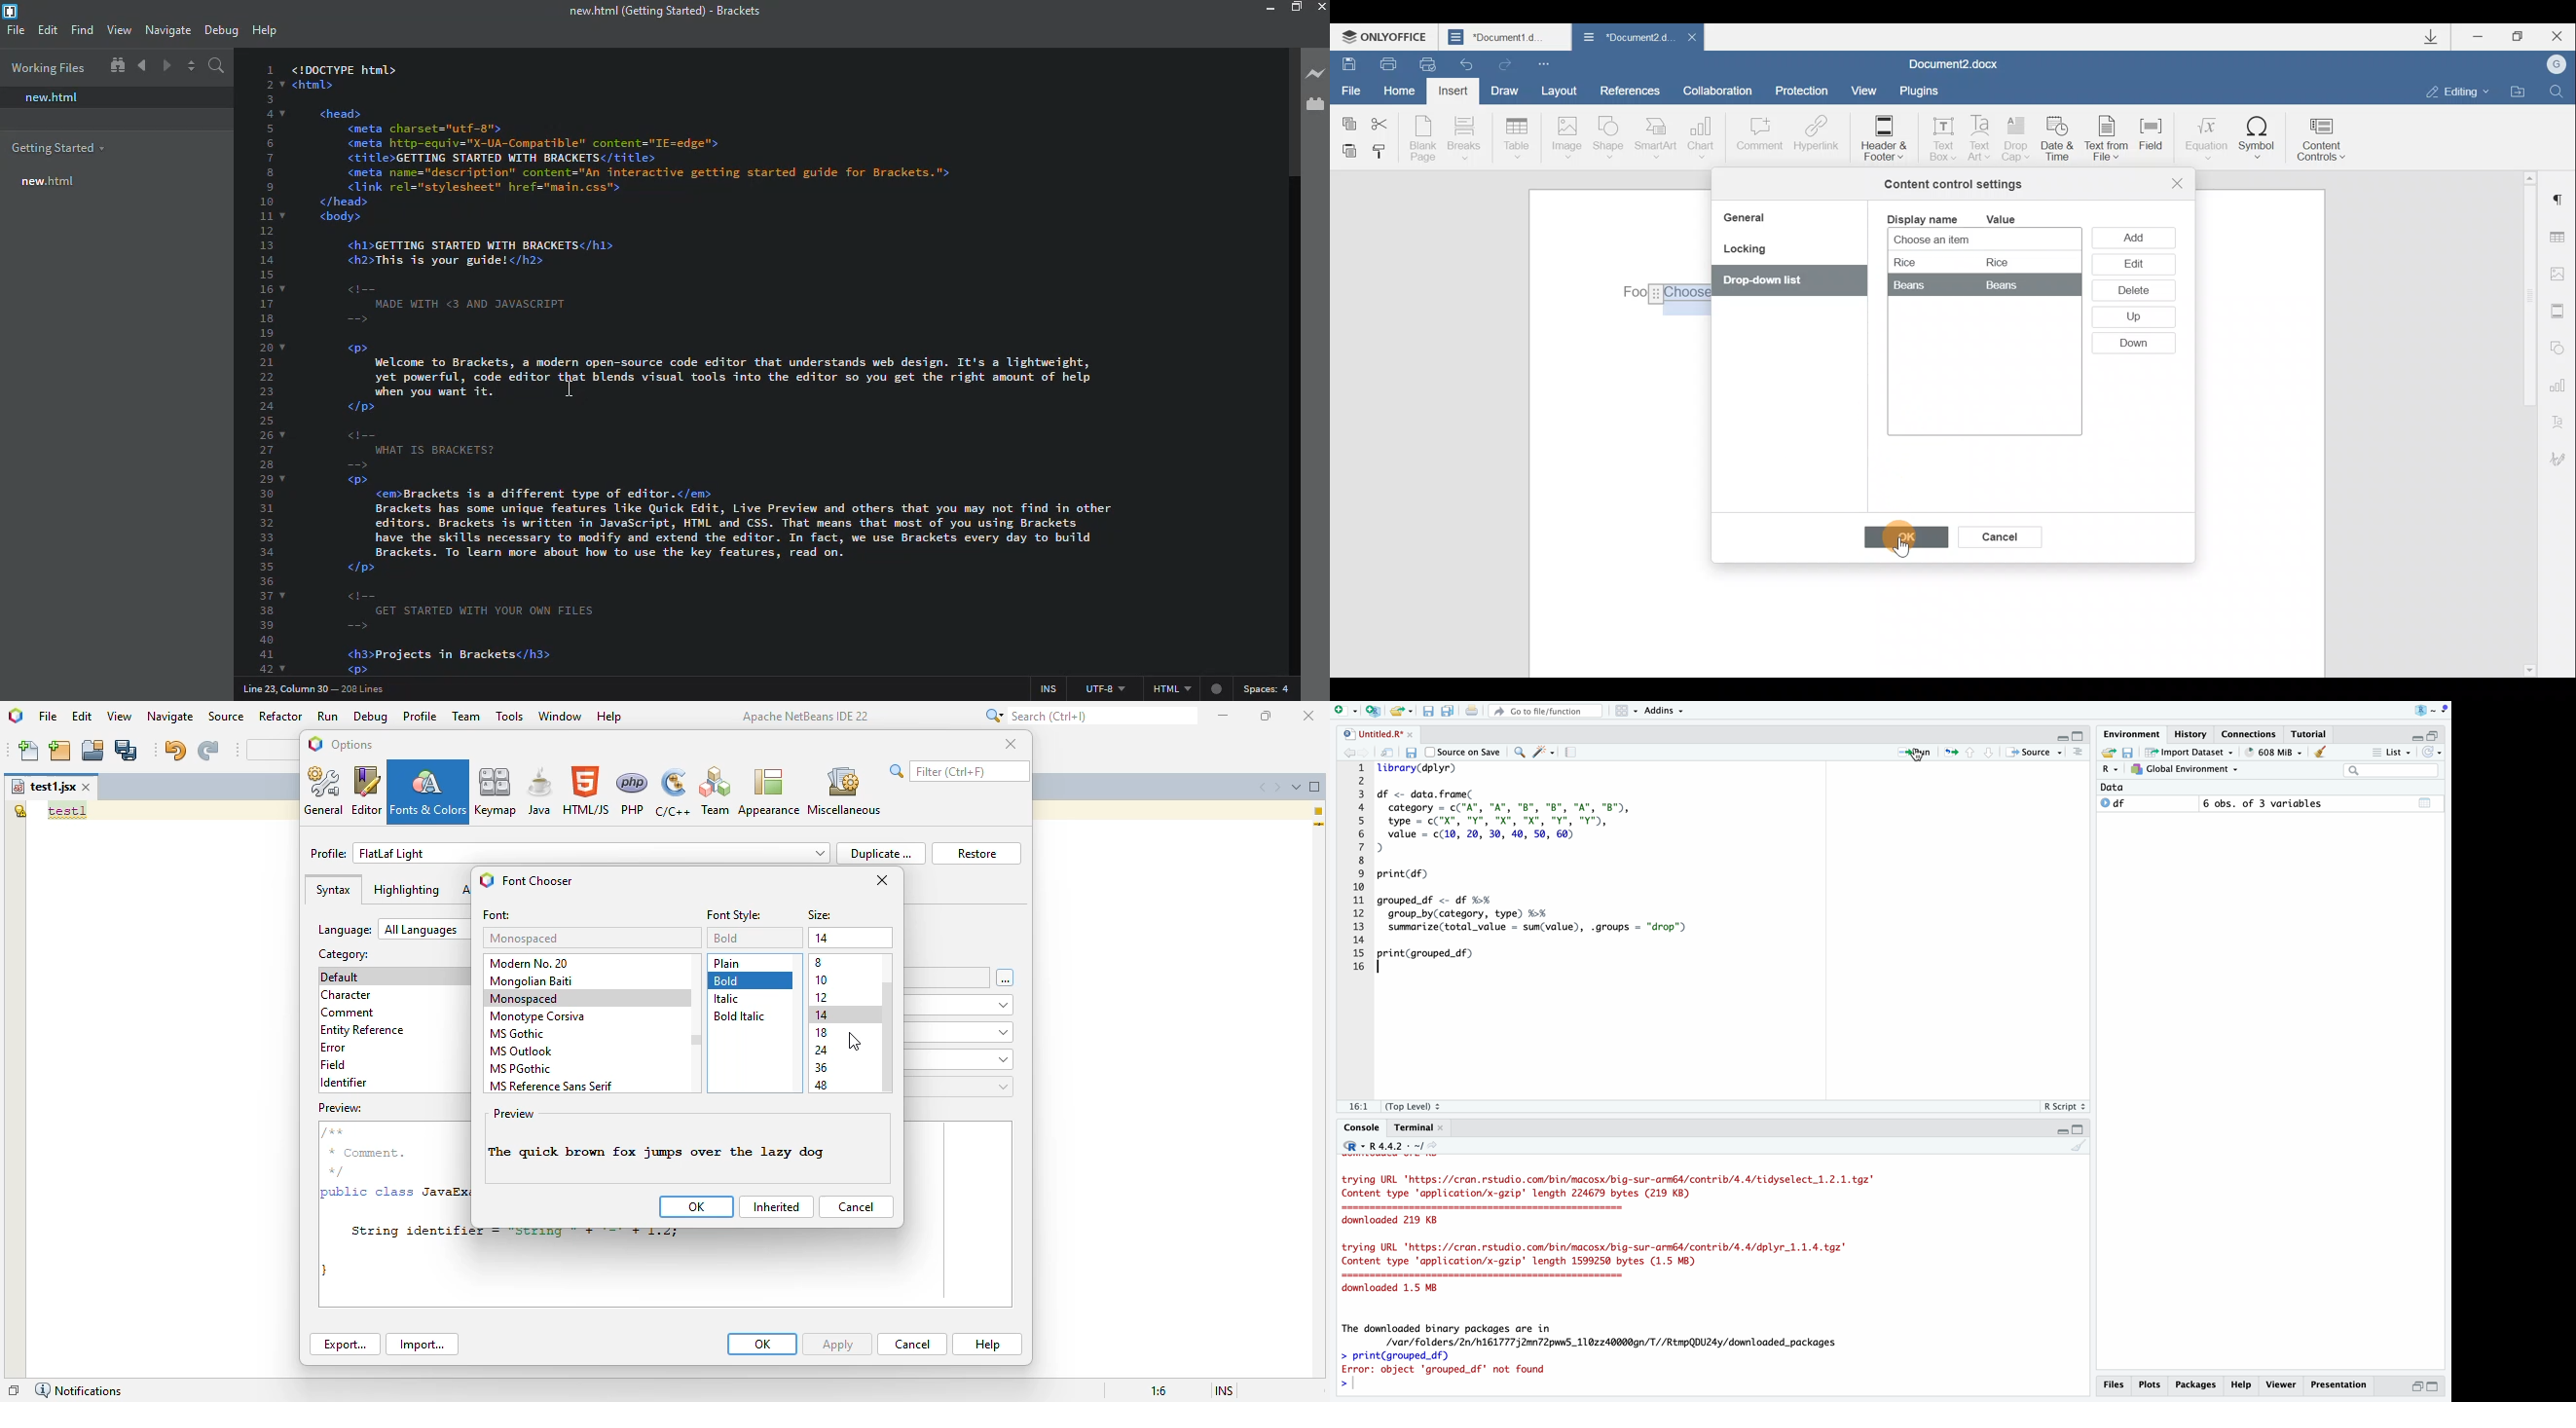 The width and height of the screenshot is (2576, 1428). What do you see at coordinates (17, 31) in the screenshot?
I see `file` at bounding box center [17, 31].